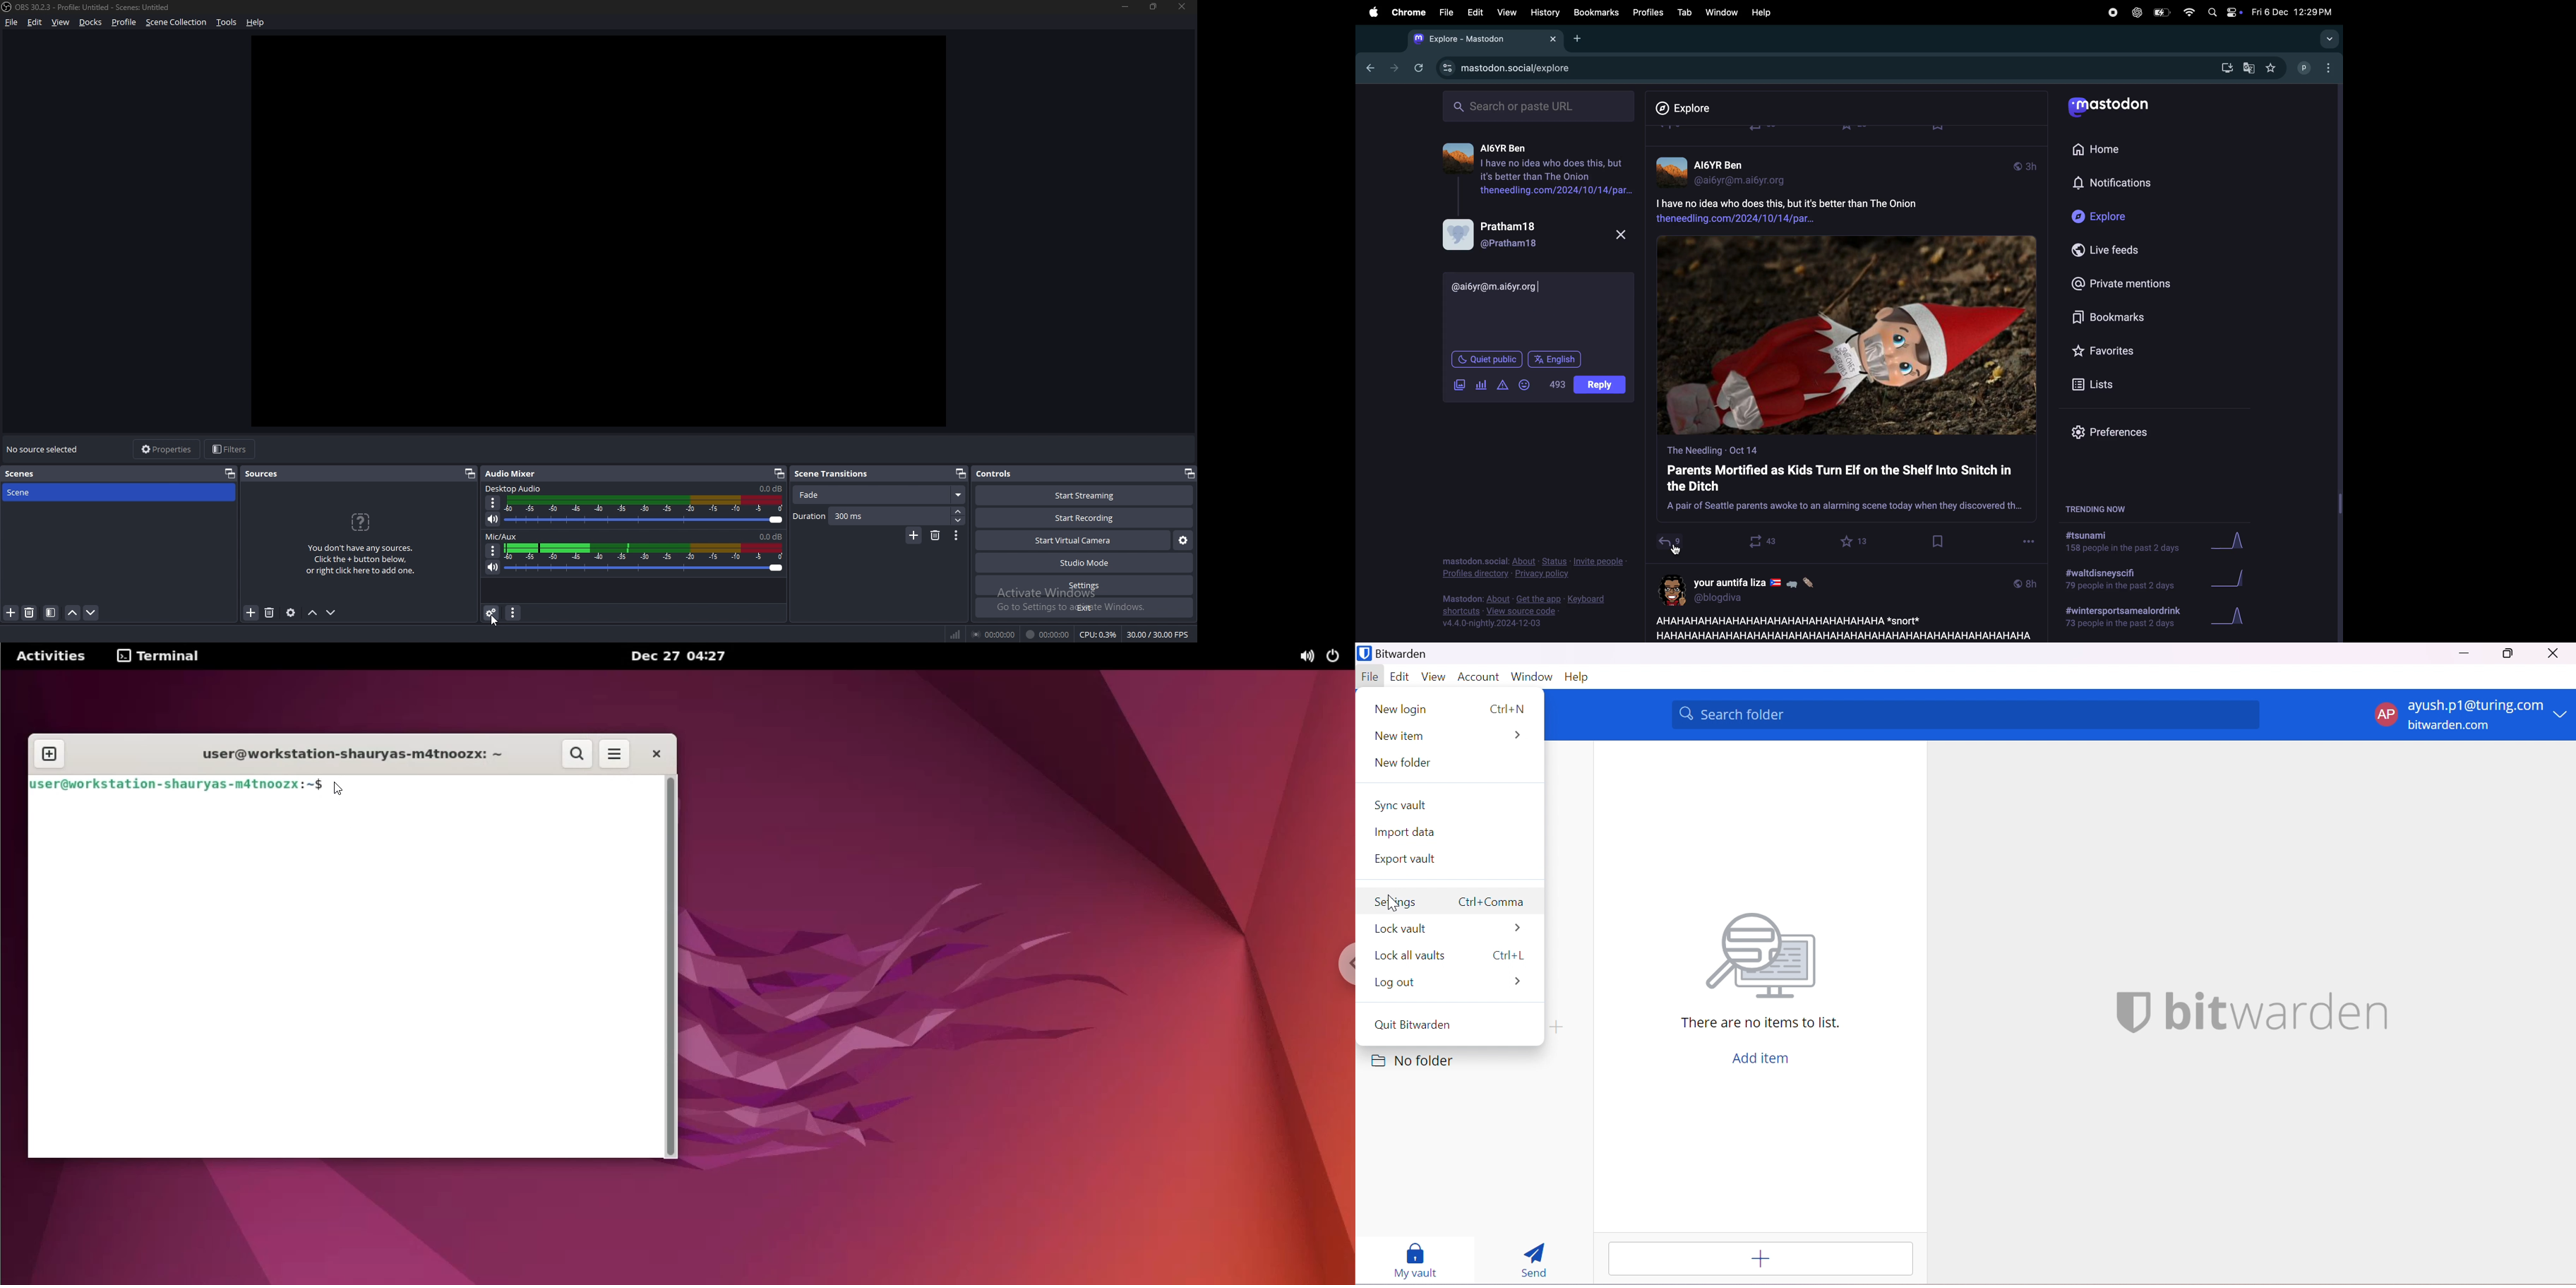  I want to click on view, so click(1504, 13).